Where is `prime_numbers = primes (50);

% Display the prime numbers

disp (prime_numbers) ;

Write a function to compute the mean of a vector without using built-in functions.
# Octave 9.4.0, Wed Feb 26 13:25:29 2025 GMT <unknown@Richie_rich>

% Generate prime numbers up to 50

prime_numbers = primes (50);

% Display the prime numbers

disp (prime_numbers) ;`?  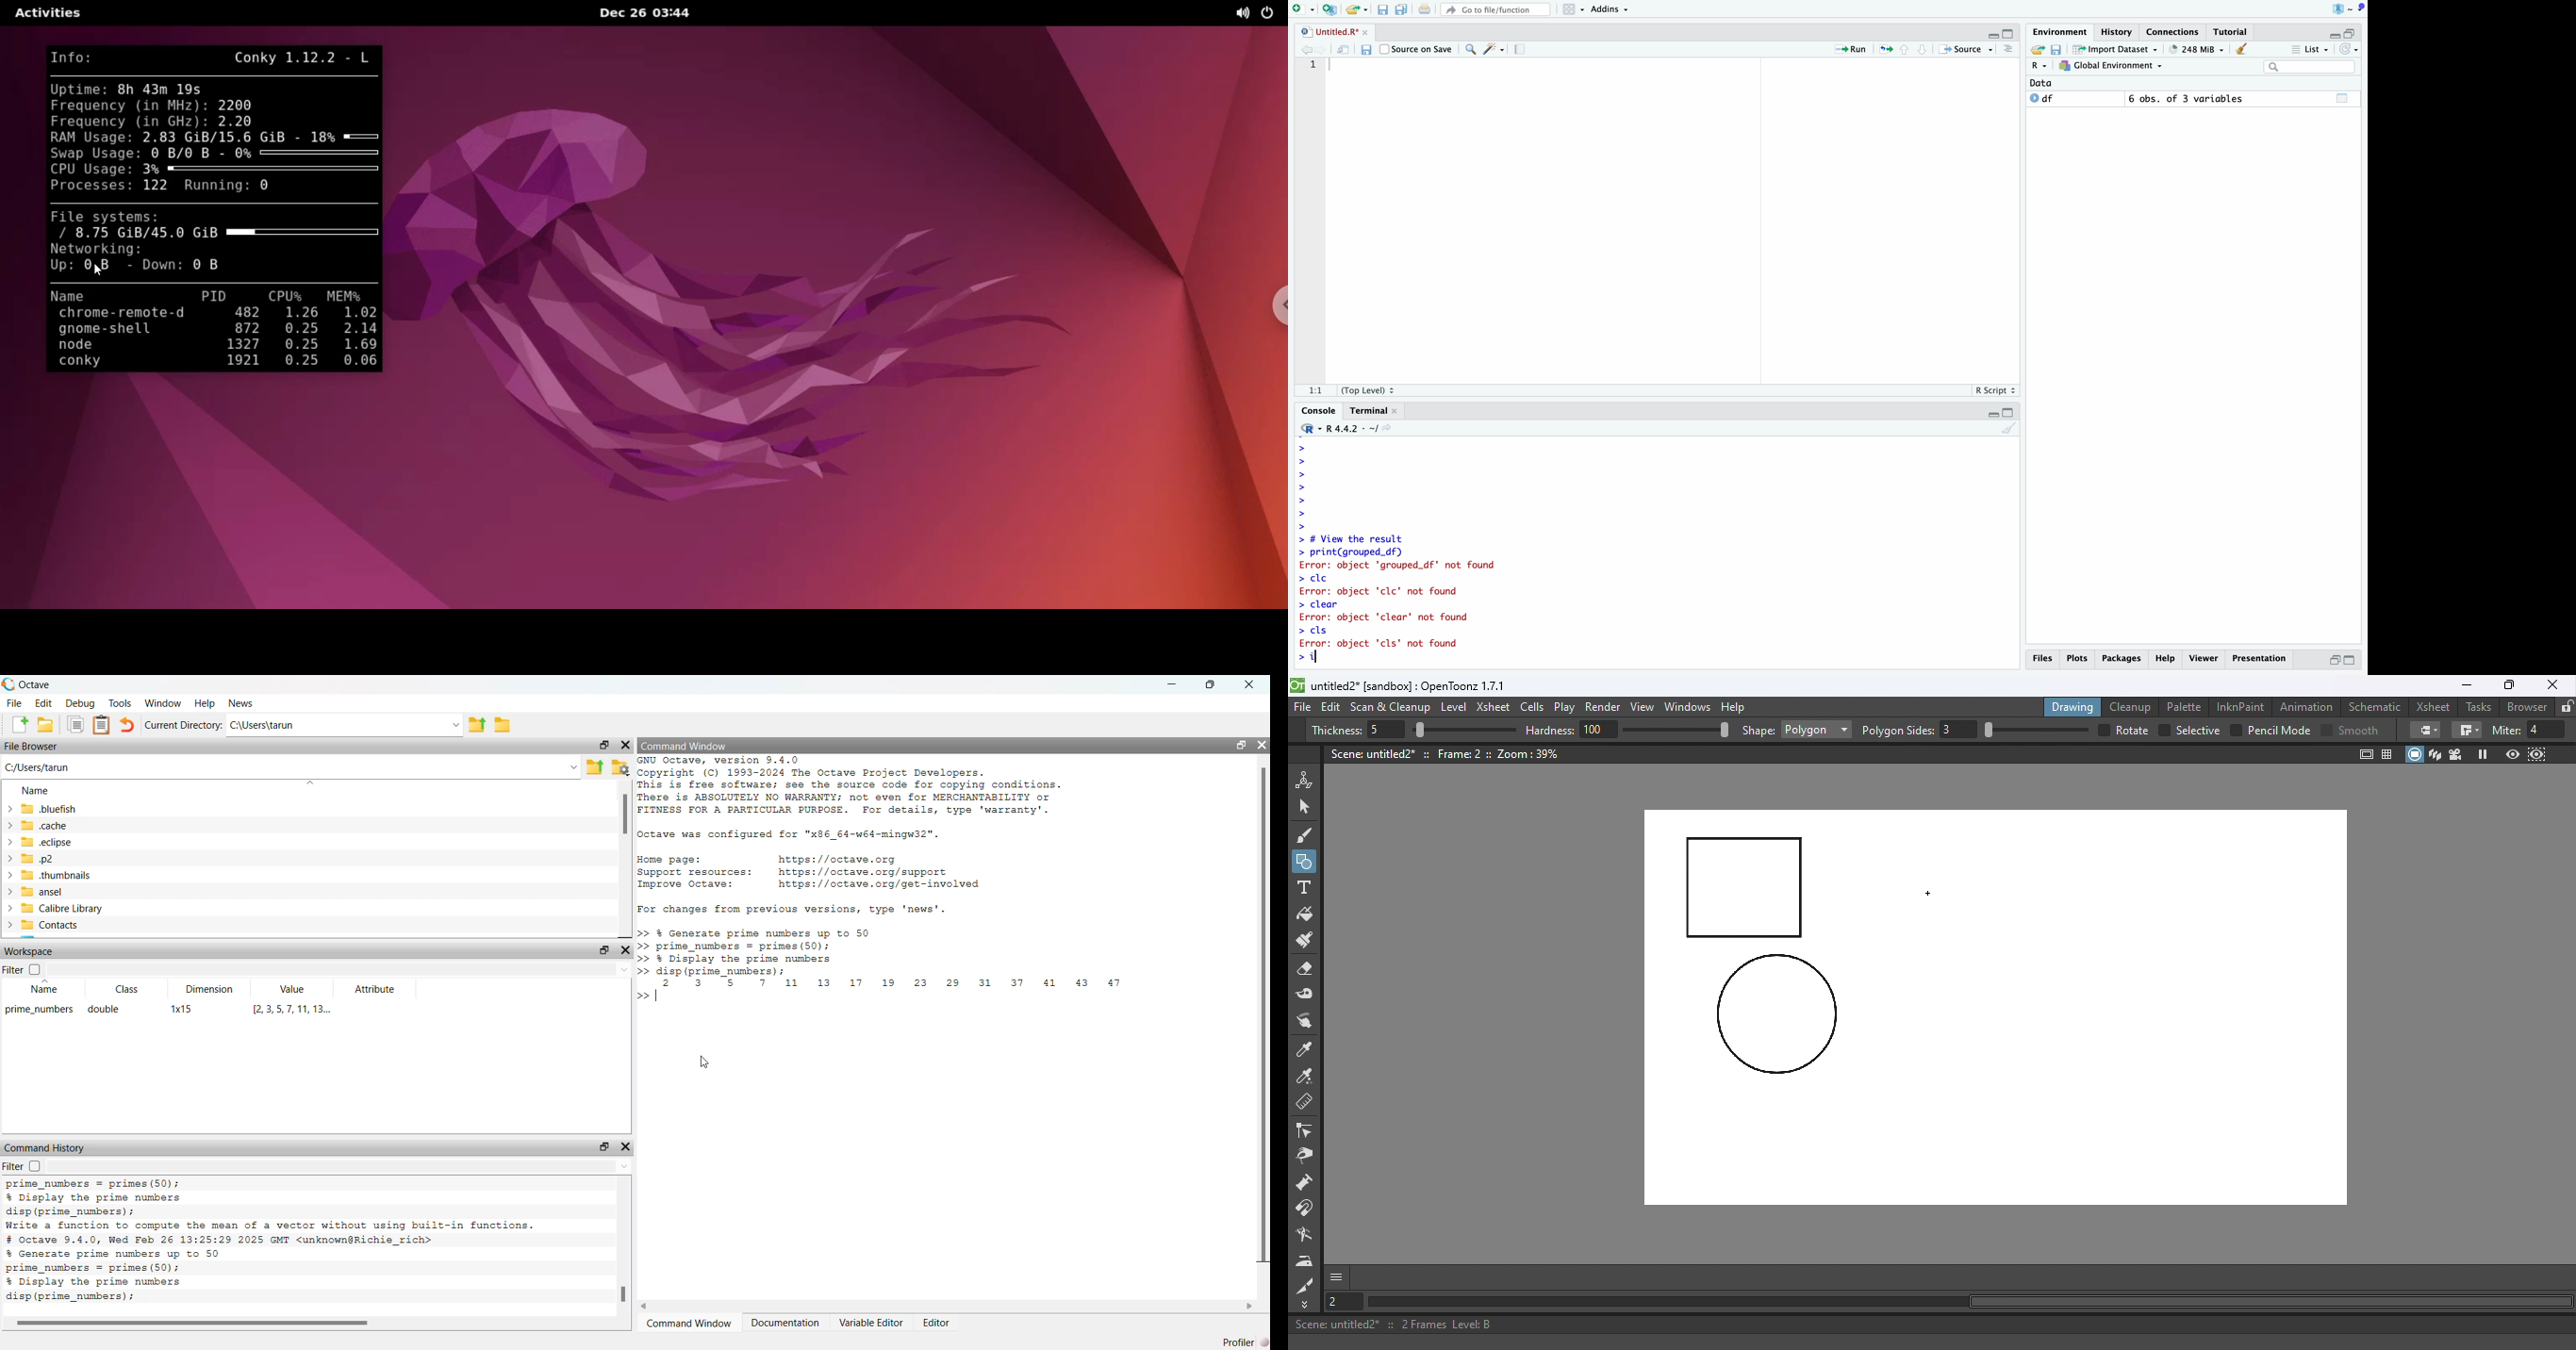 prime_numbers = primes (50);

% Display the prime numbers

disp (prime_numbers) ;

Write a function to compute the mean of a vector without using built-in functions.
# Octave 9.4.0, Wed Feb 26 13:25:29 2025 GMT <unknown@Richie_rich>

% Generate prime numbers up to 50

prime_numbers = primes (50);

% Display the prime numbers

disp (prime_numbers) ; is located at coordinates (271, 1243).